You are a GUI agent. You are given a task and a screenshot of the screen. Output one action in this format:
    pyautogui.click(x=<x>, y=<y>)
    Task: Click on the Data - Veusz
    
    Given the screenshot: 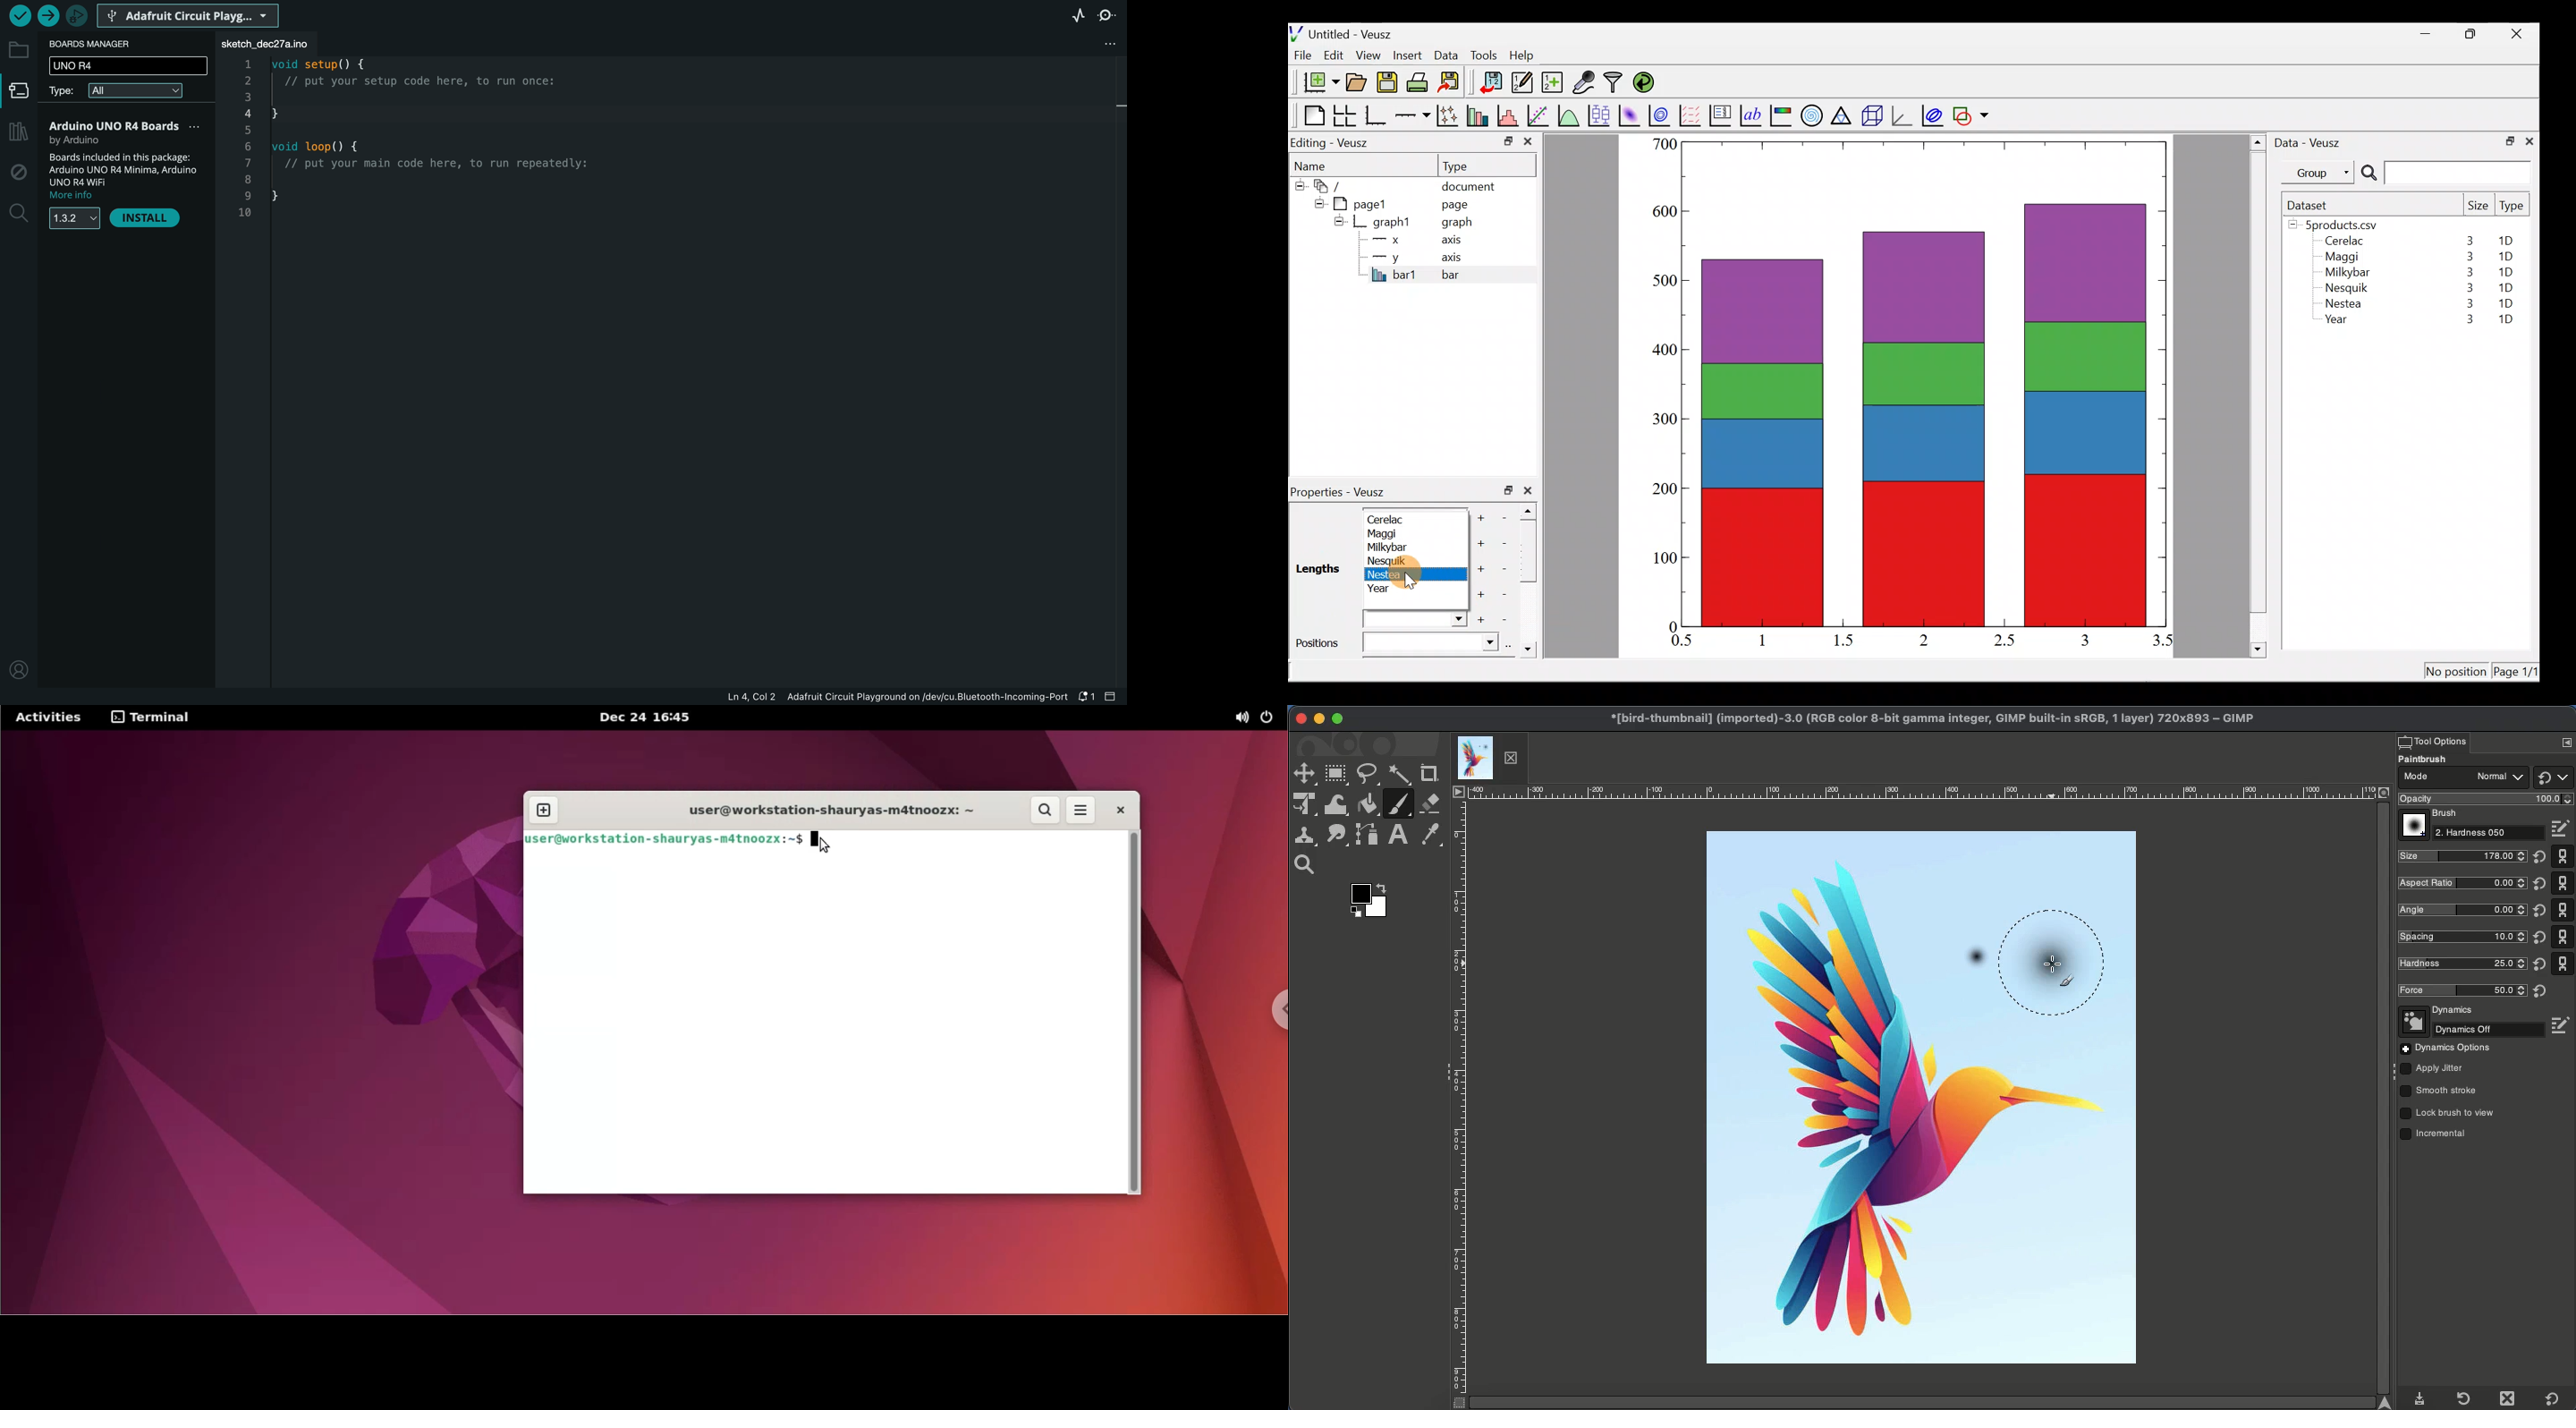 What is the action you would take?
    pyautogui.click(x=2311, y=141)
    